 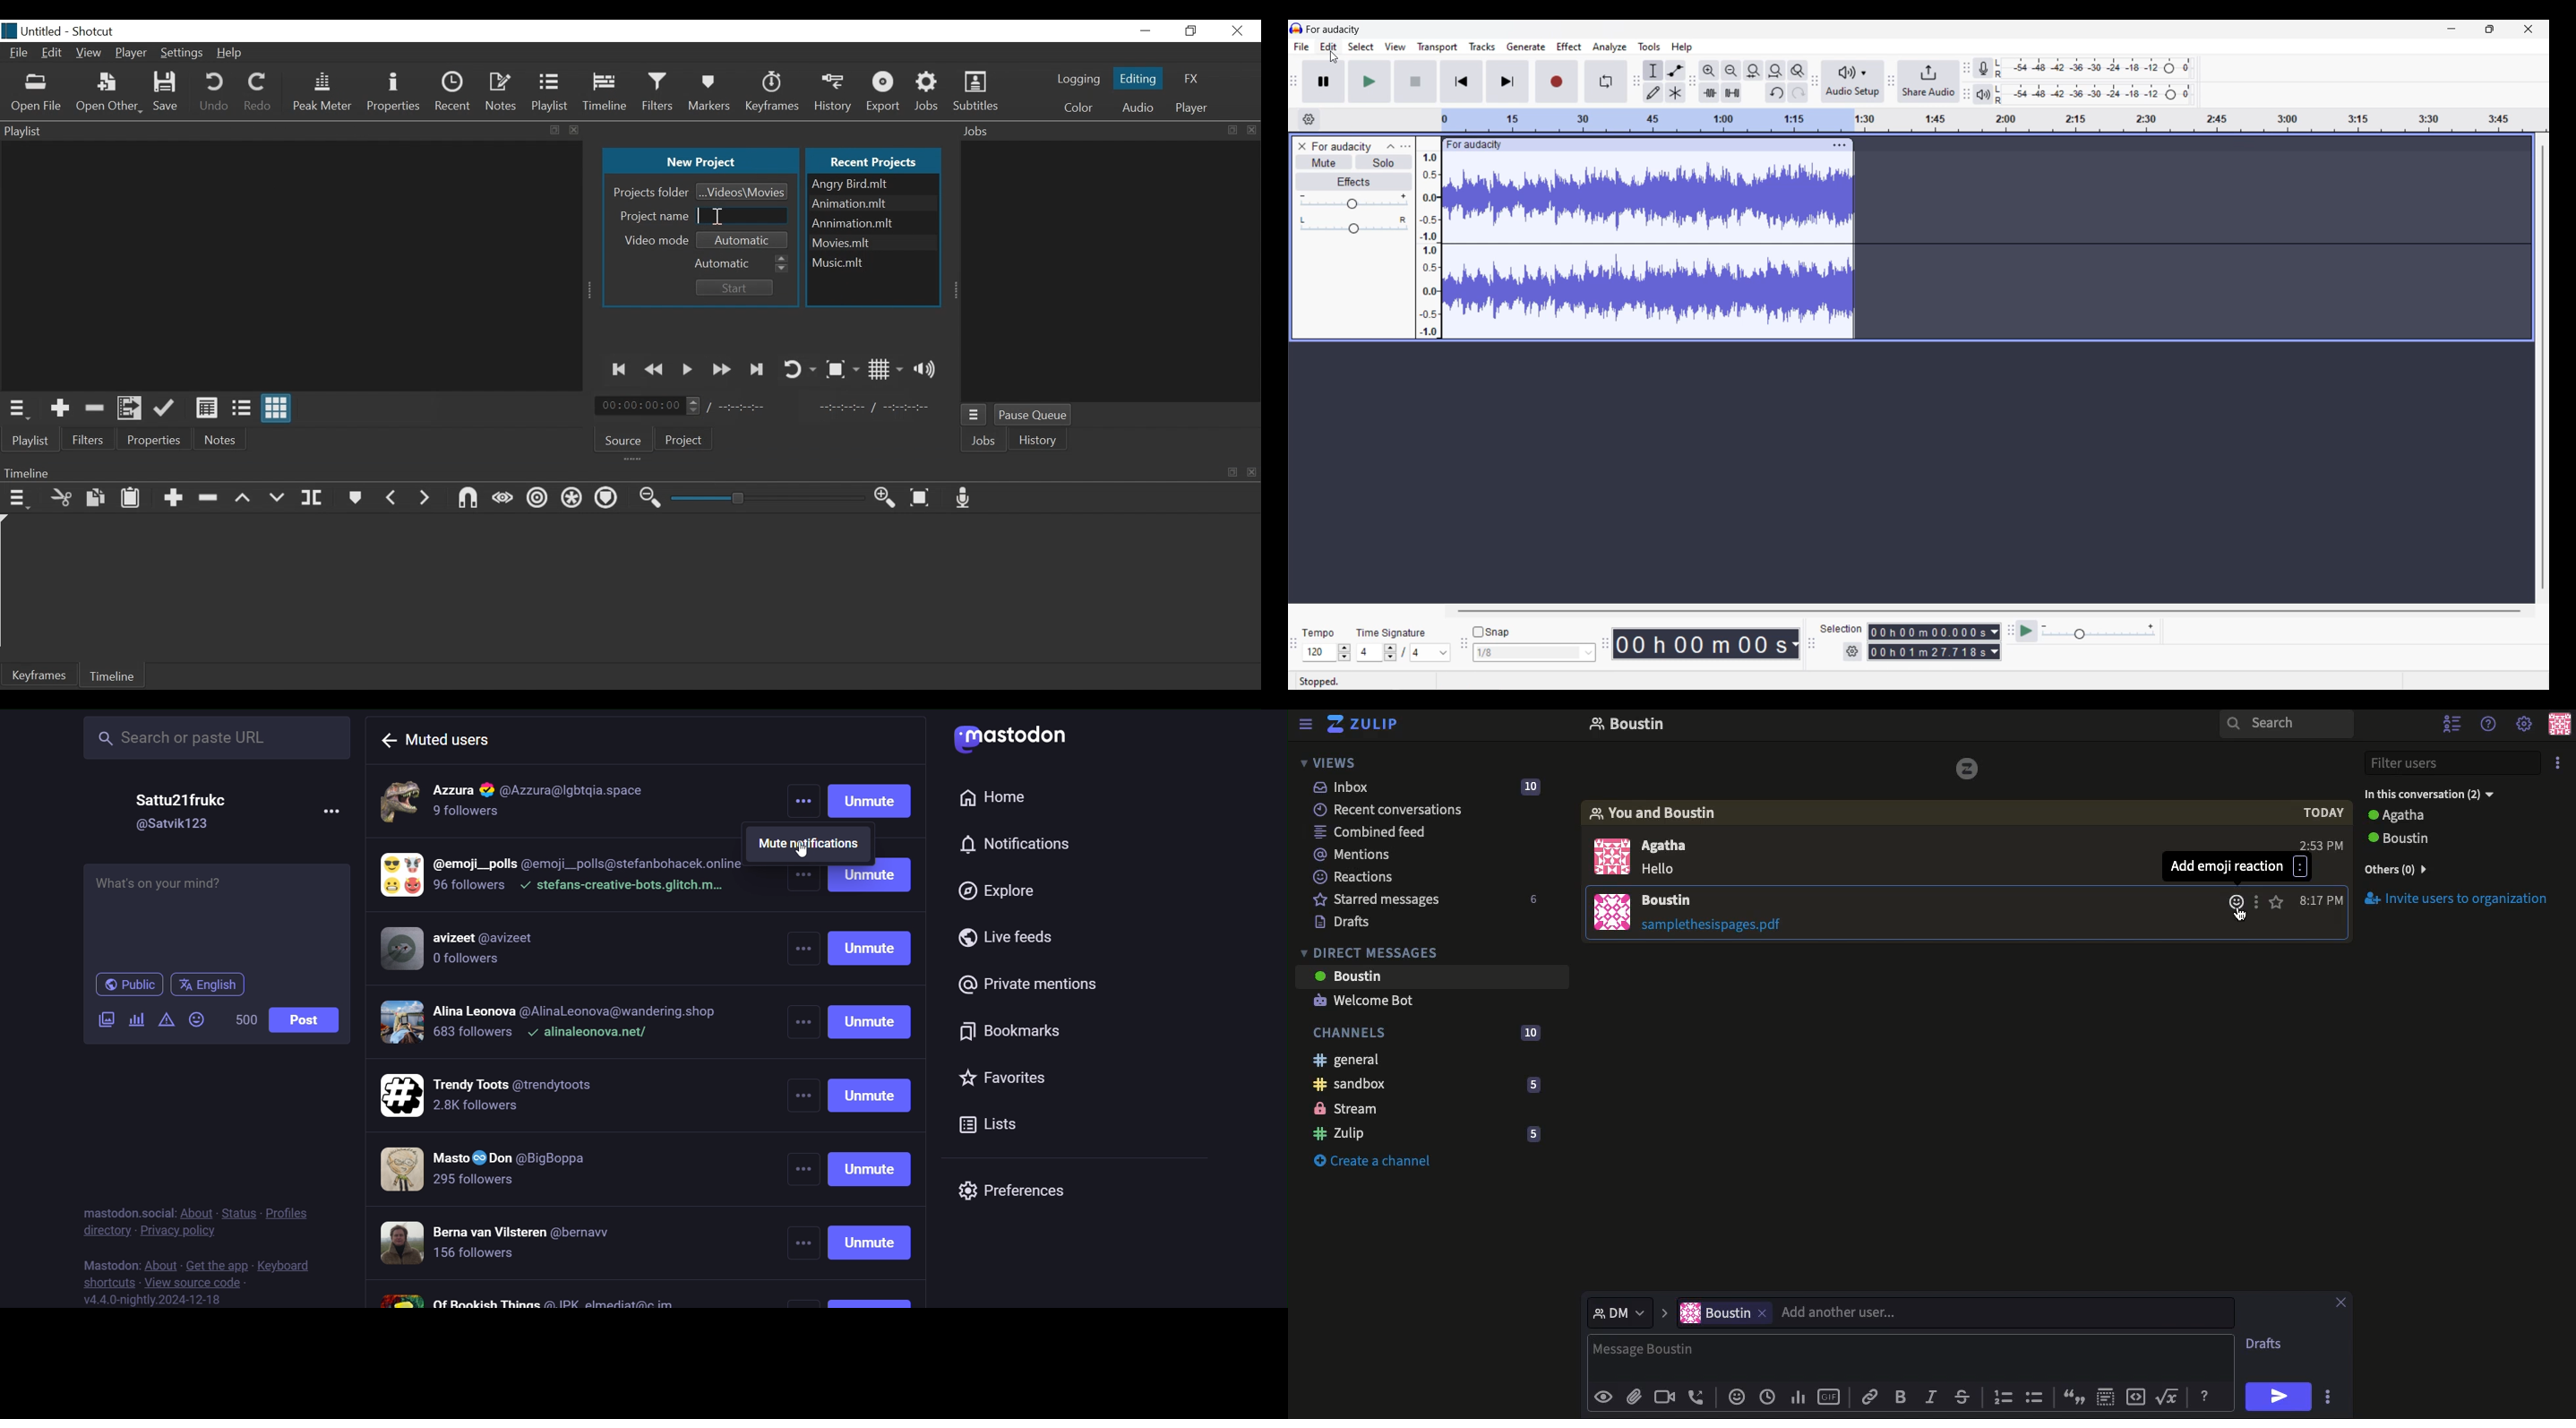 I want to click on Cut, so click(x=62, y=497).